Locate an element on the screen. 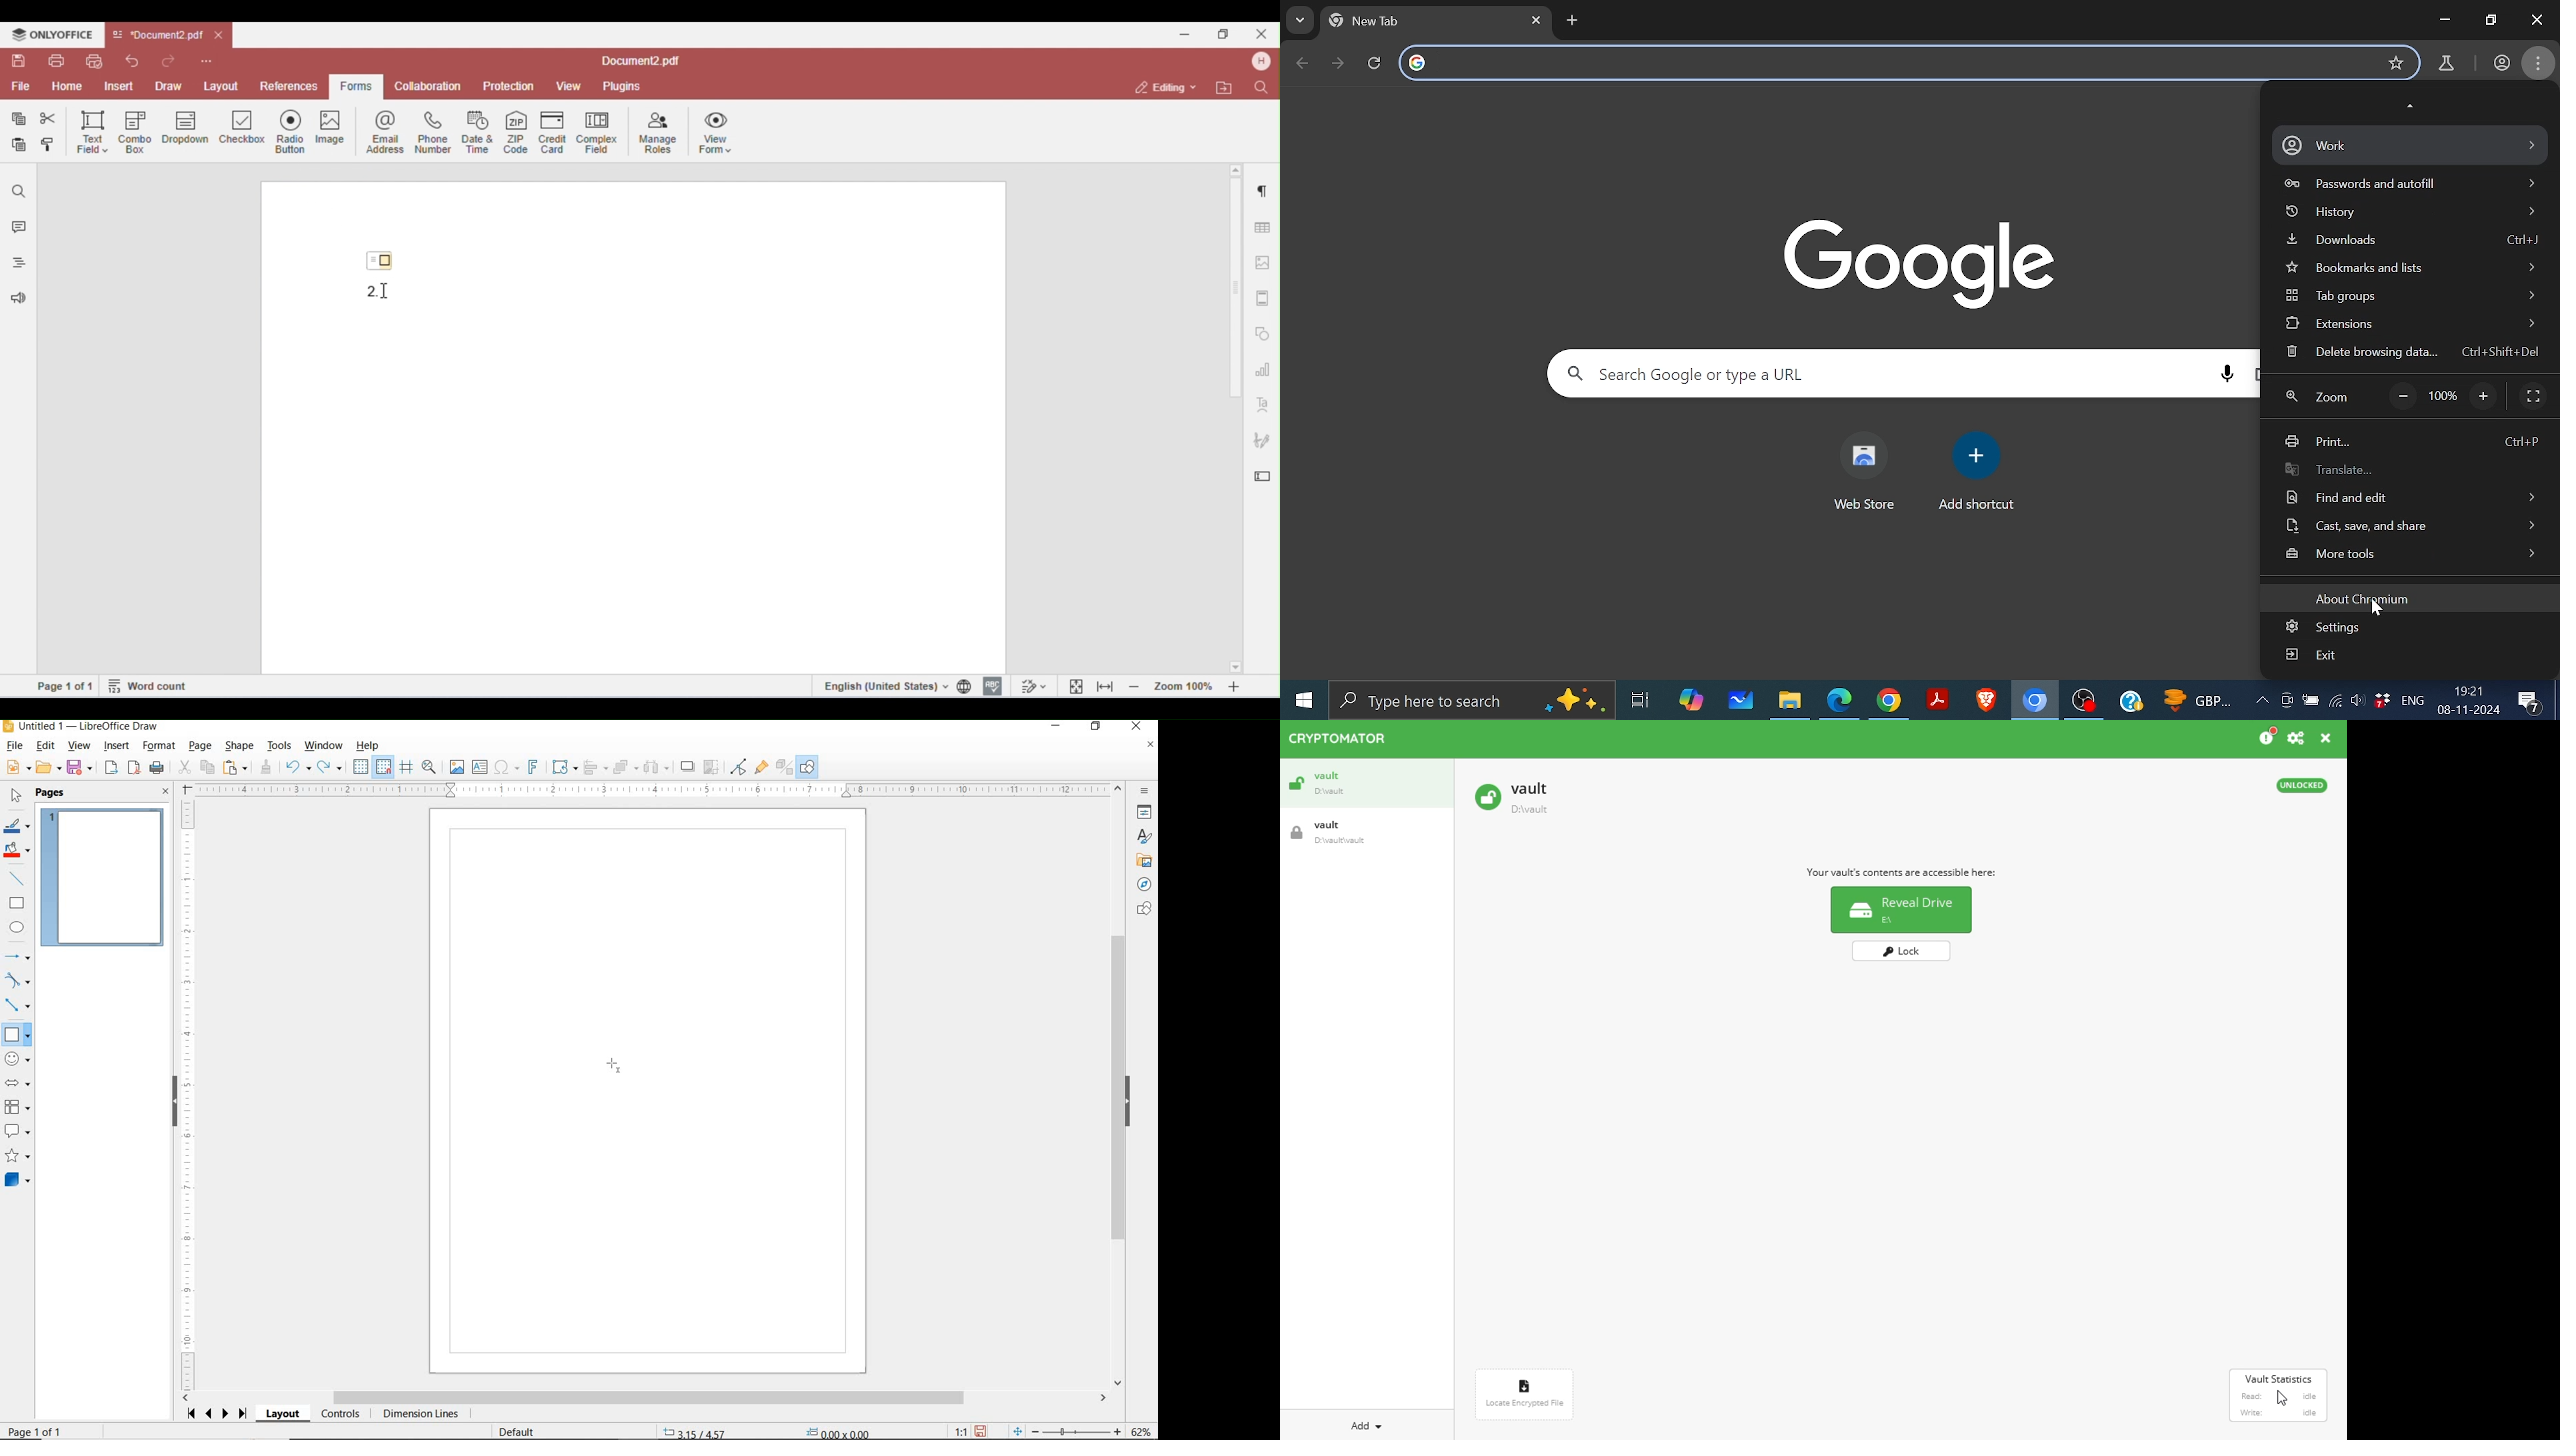 This screenshot has width=2576, height=1456. FILL COLOR is located at coordinates (18, 852).